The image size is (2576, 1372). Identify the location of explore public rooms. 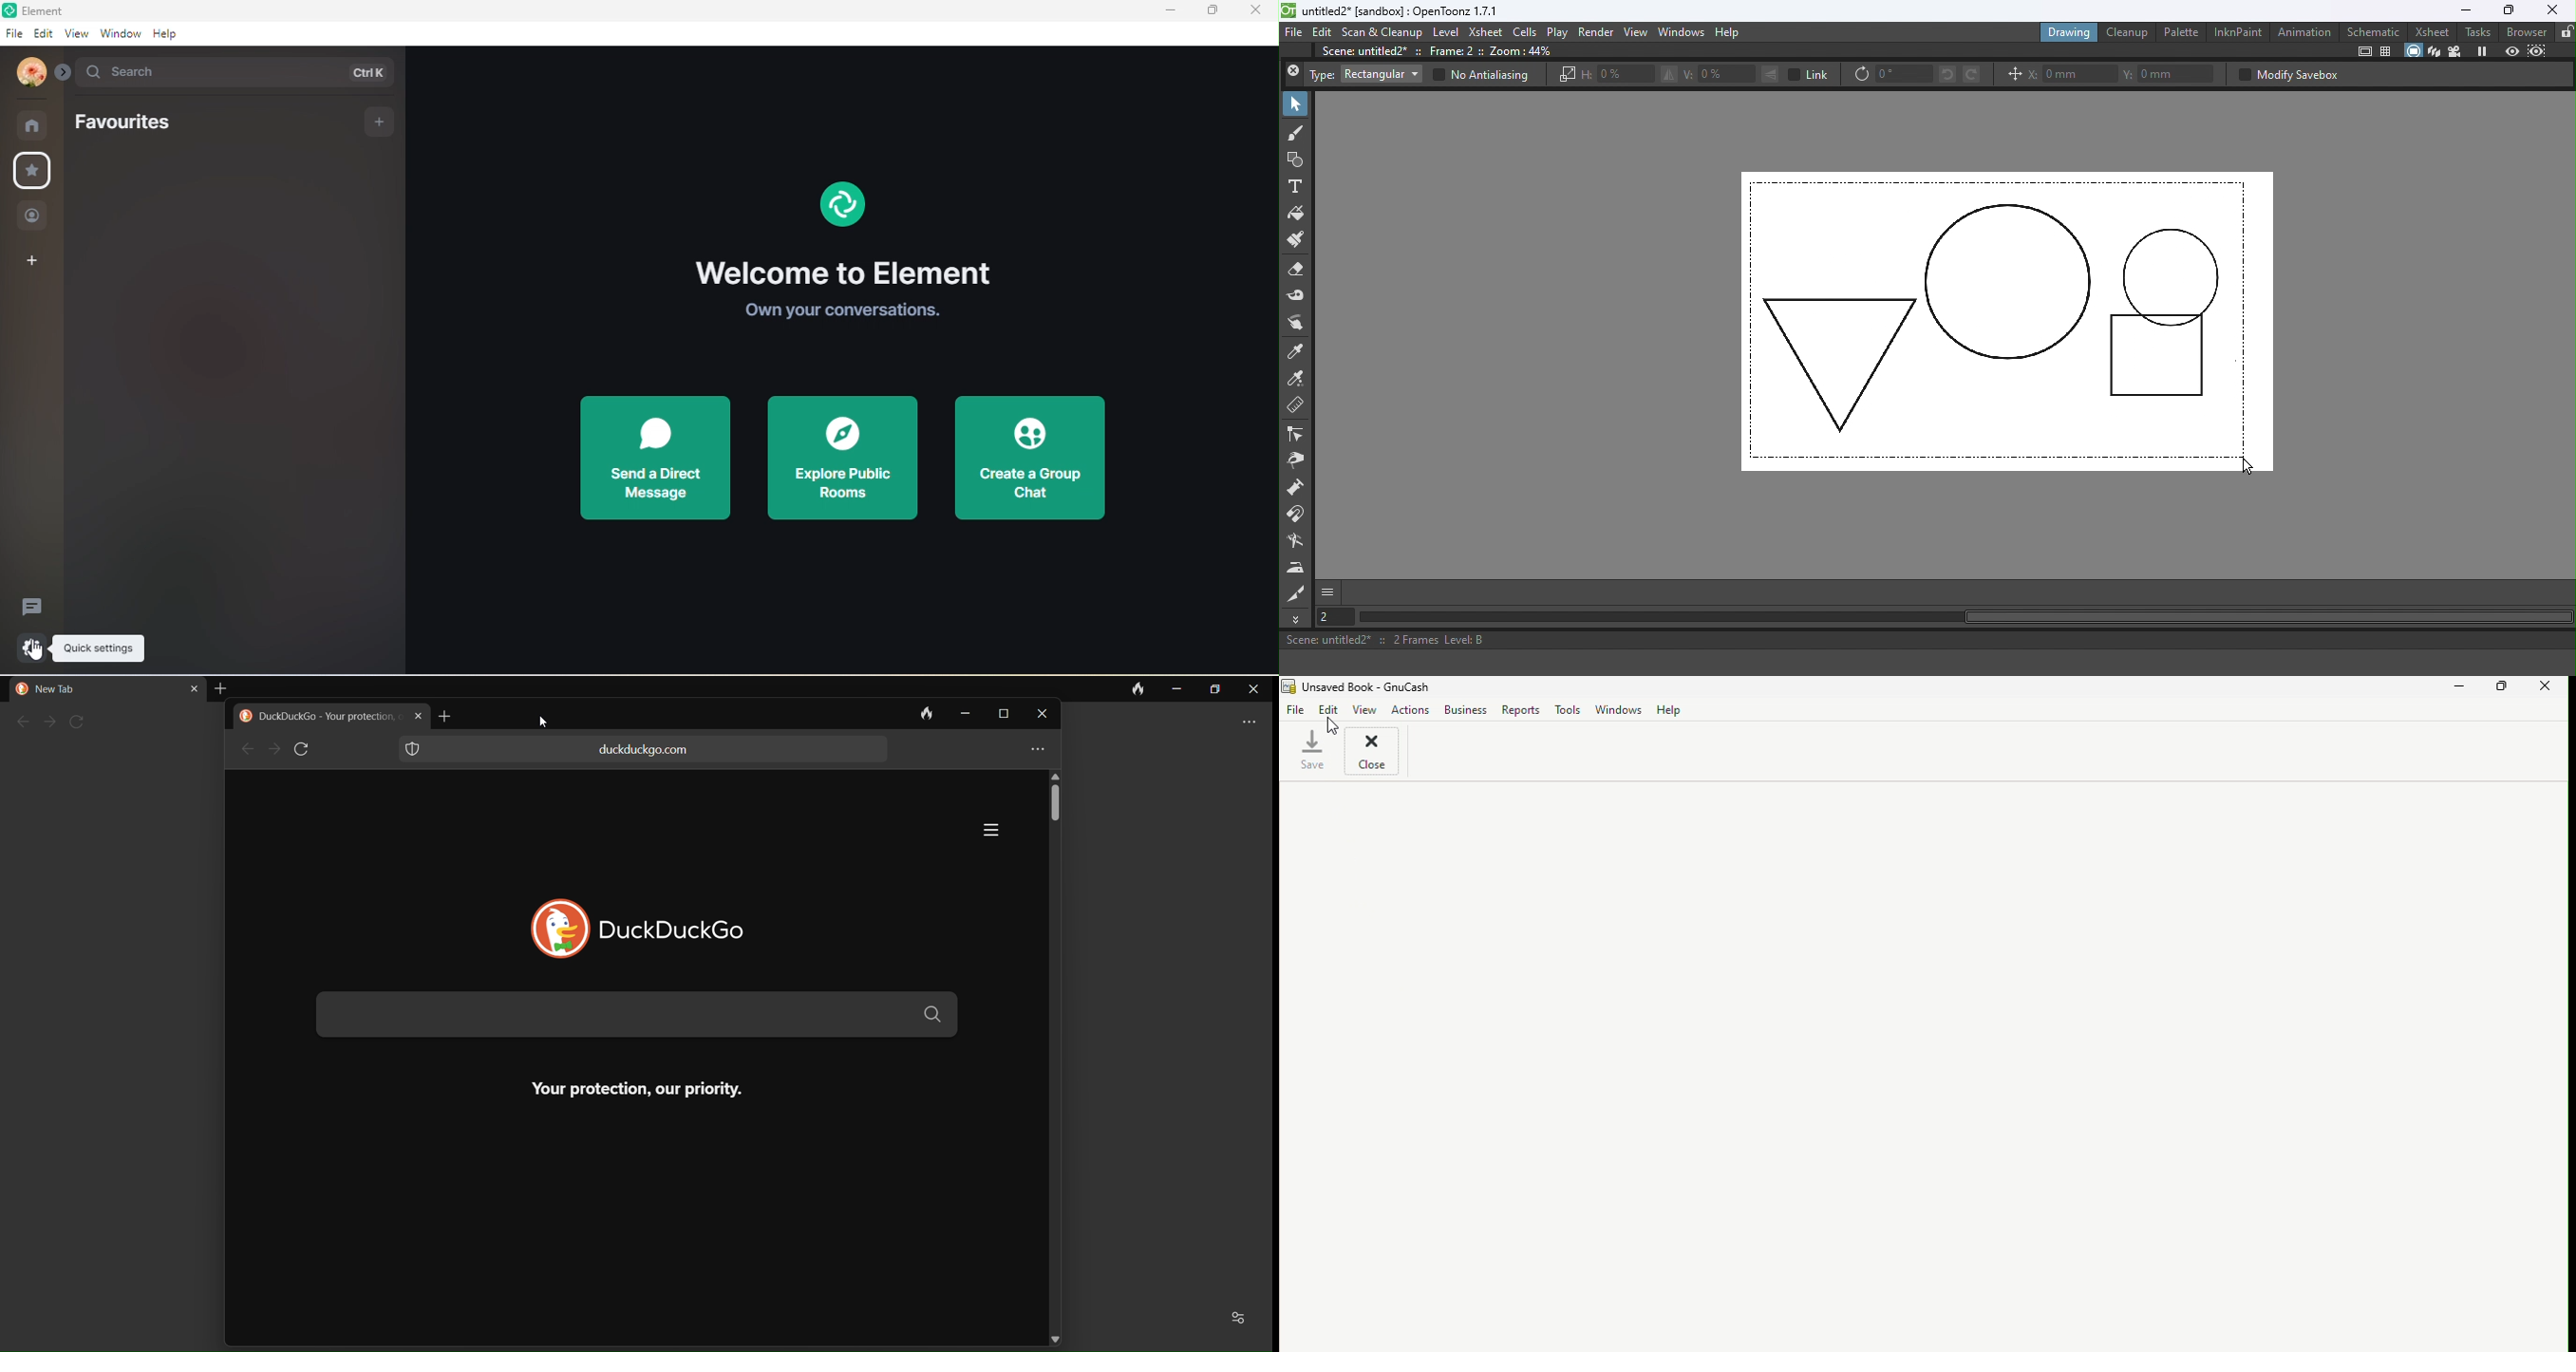
(844, 458).